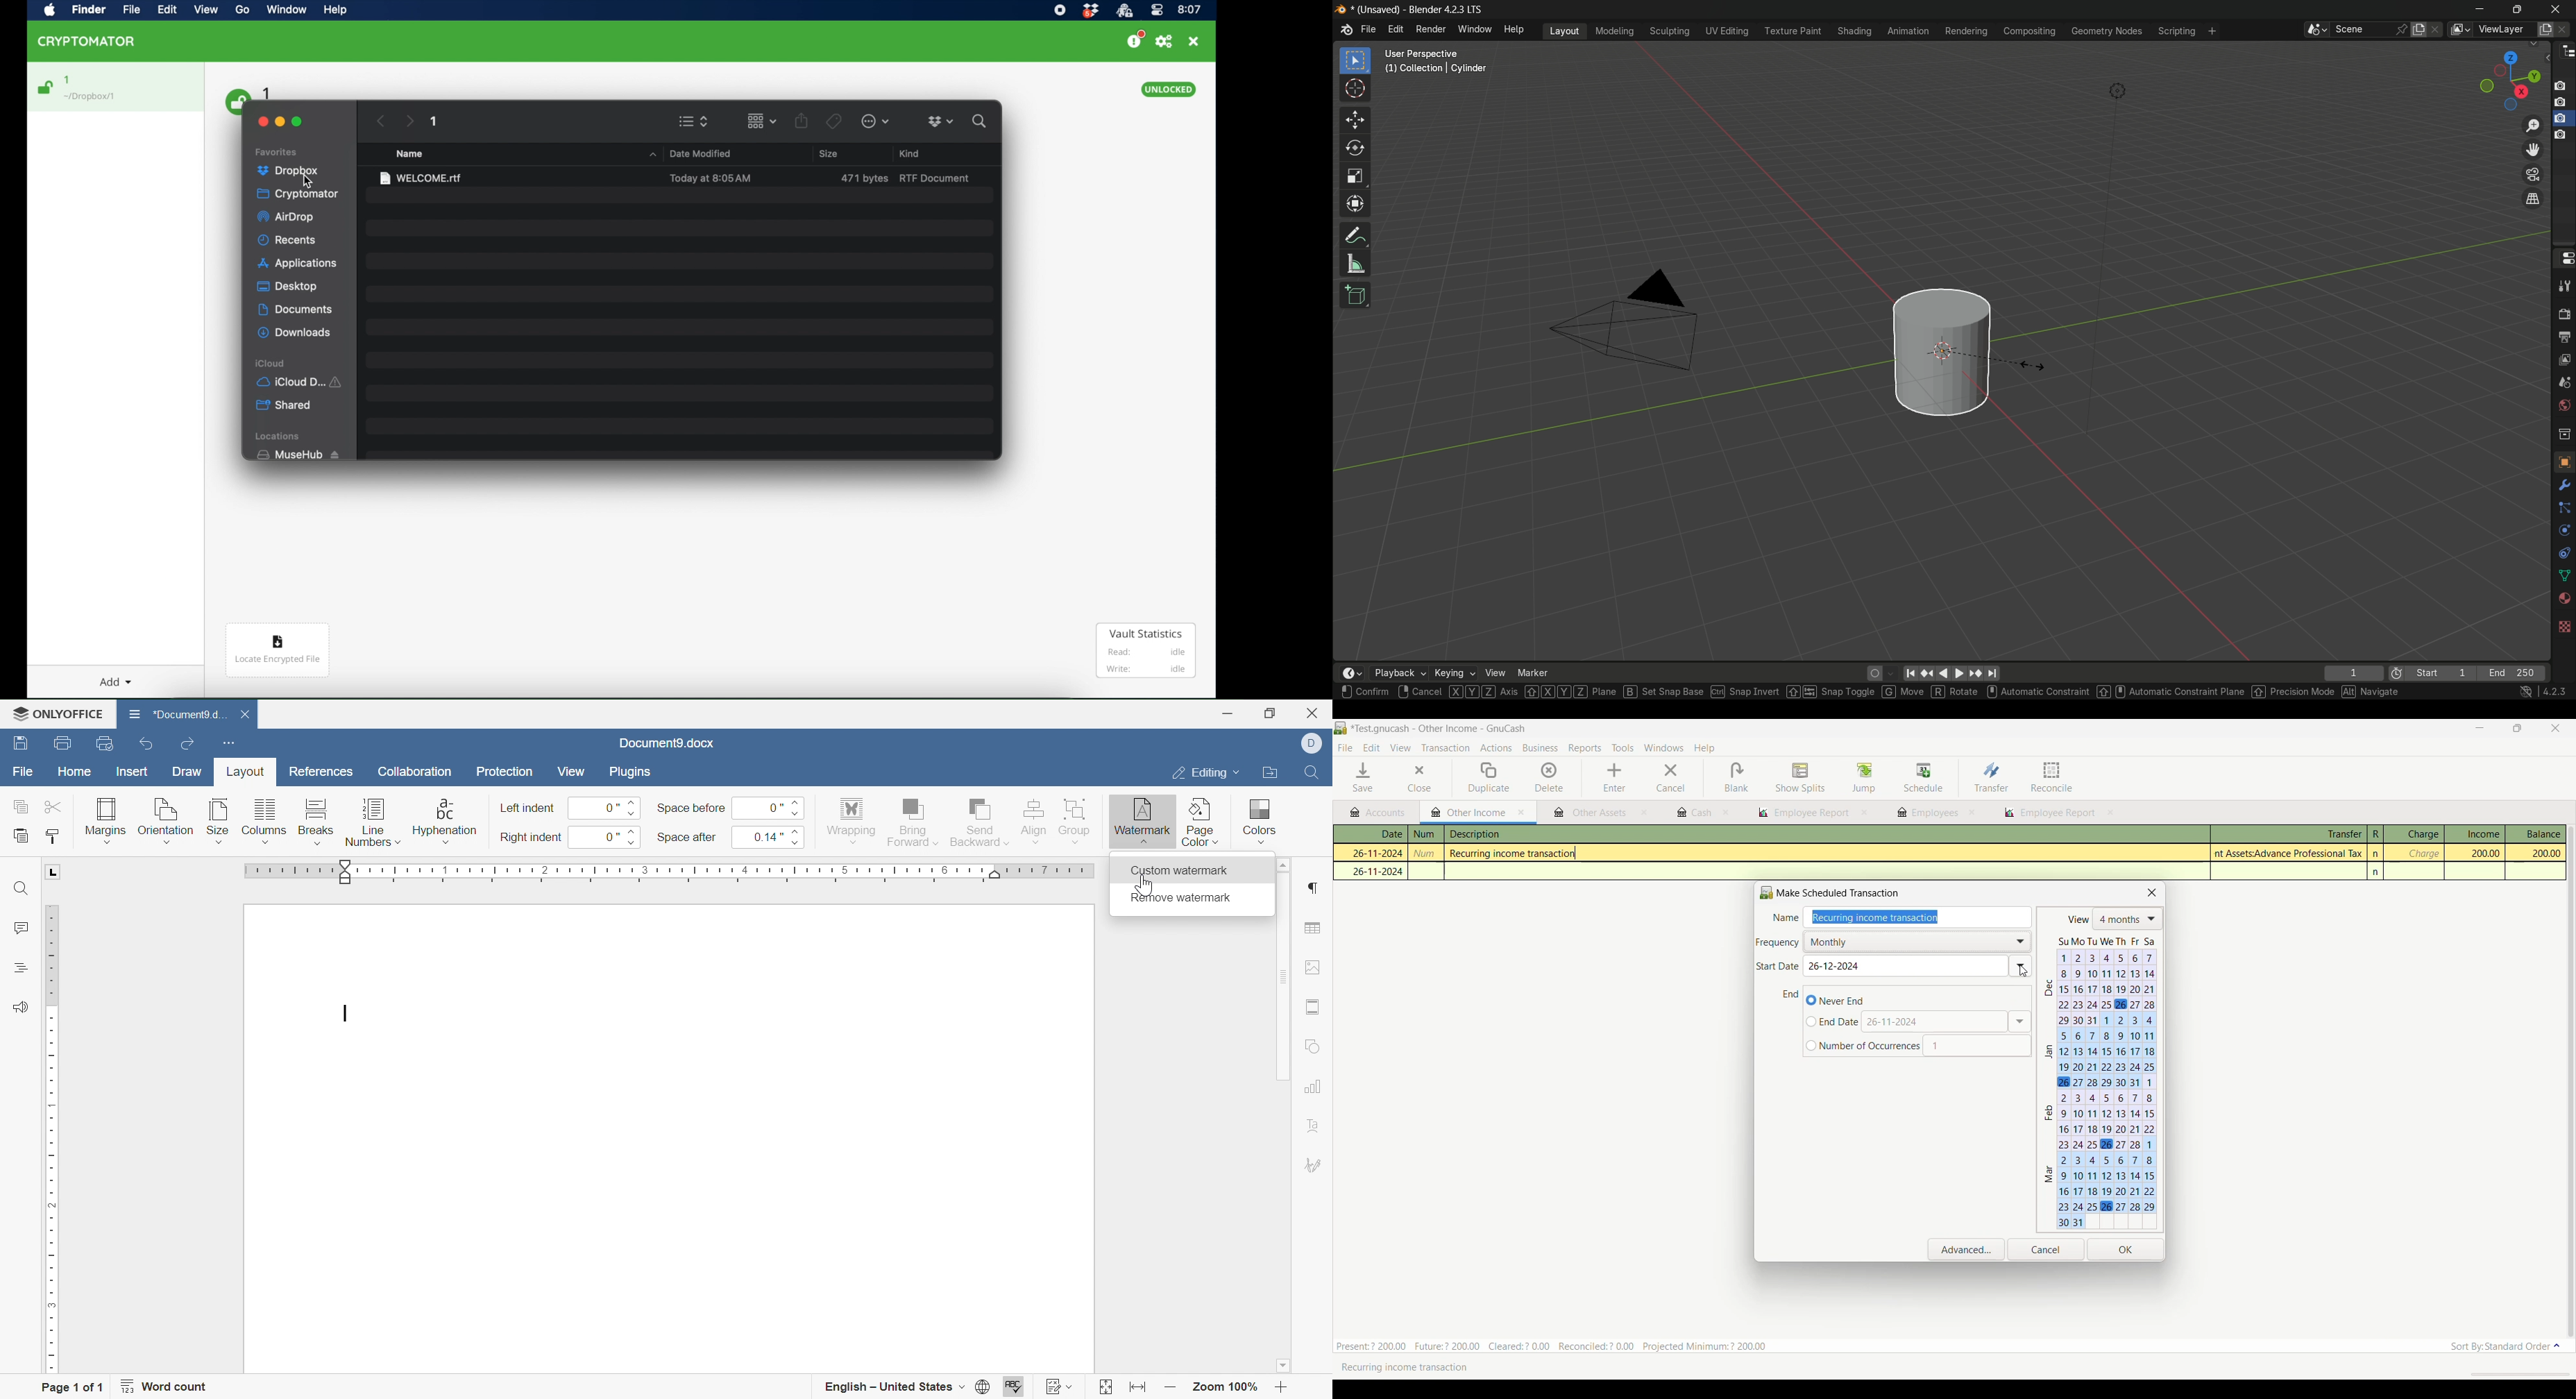 The width and height of the screenshot is (2576, 1400). Describe the element at coordinates (2038, 692) in the screenshot. I see `use mouse scroll wheel for Automatic constraints` at that location.